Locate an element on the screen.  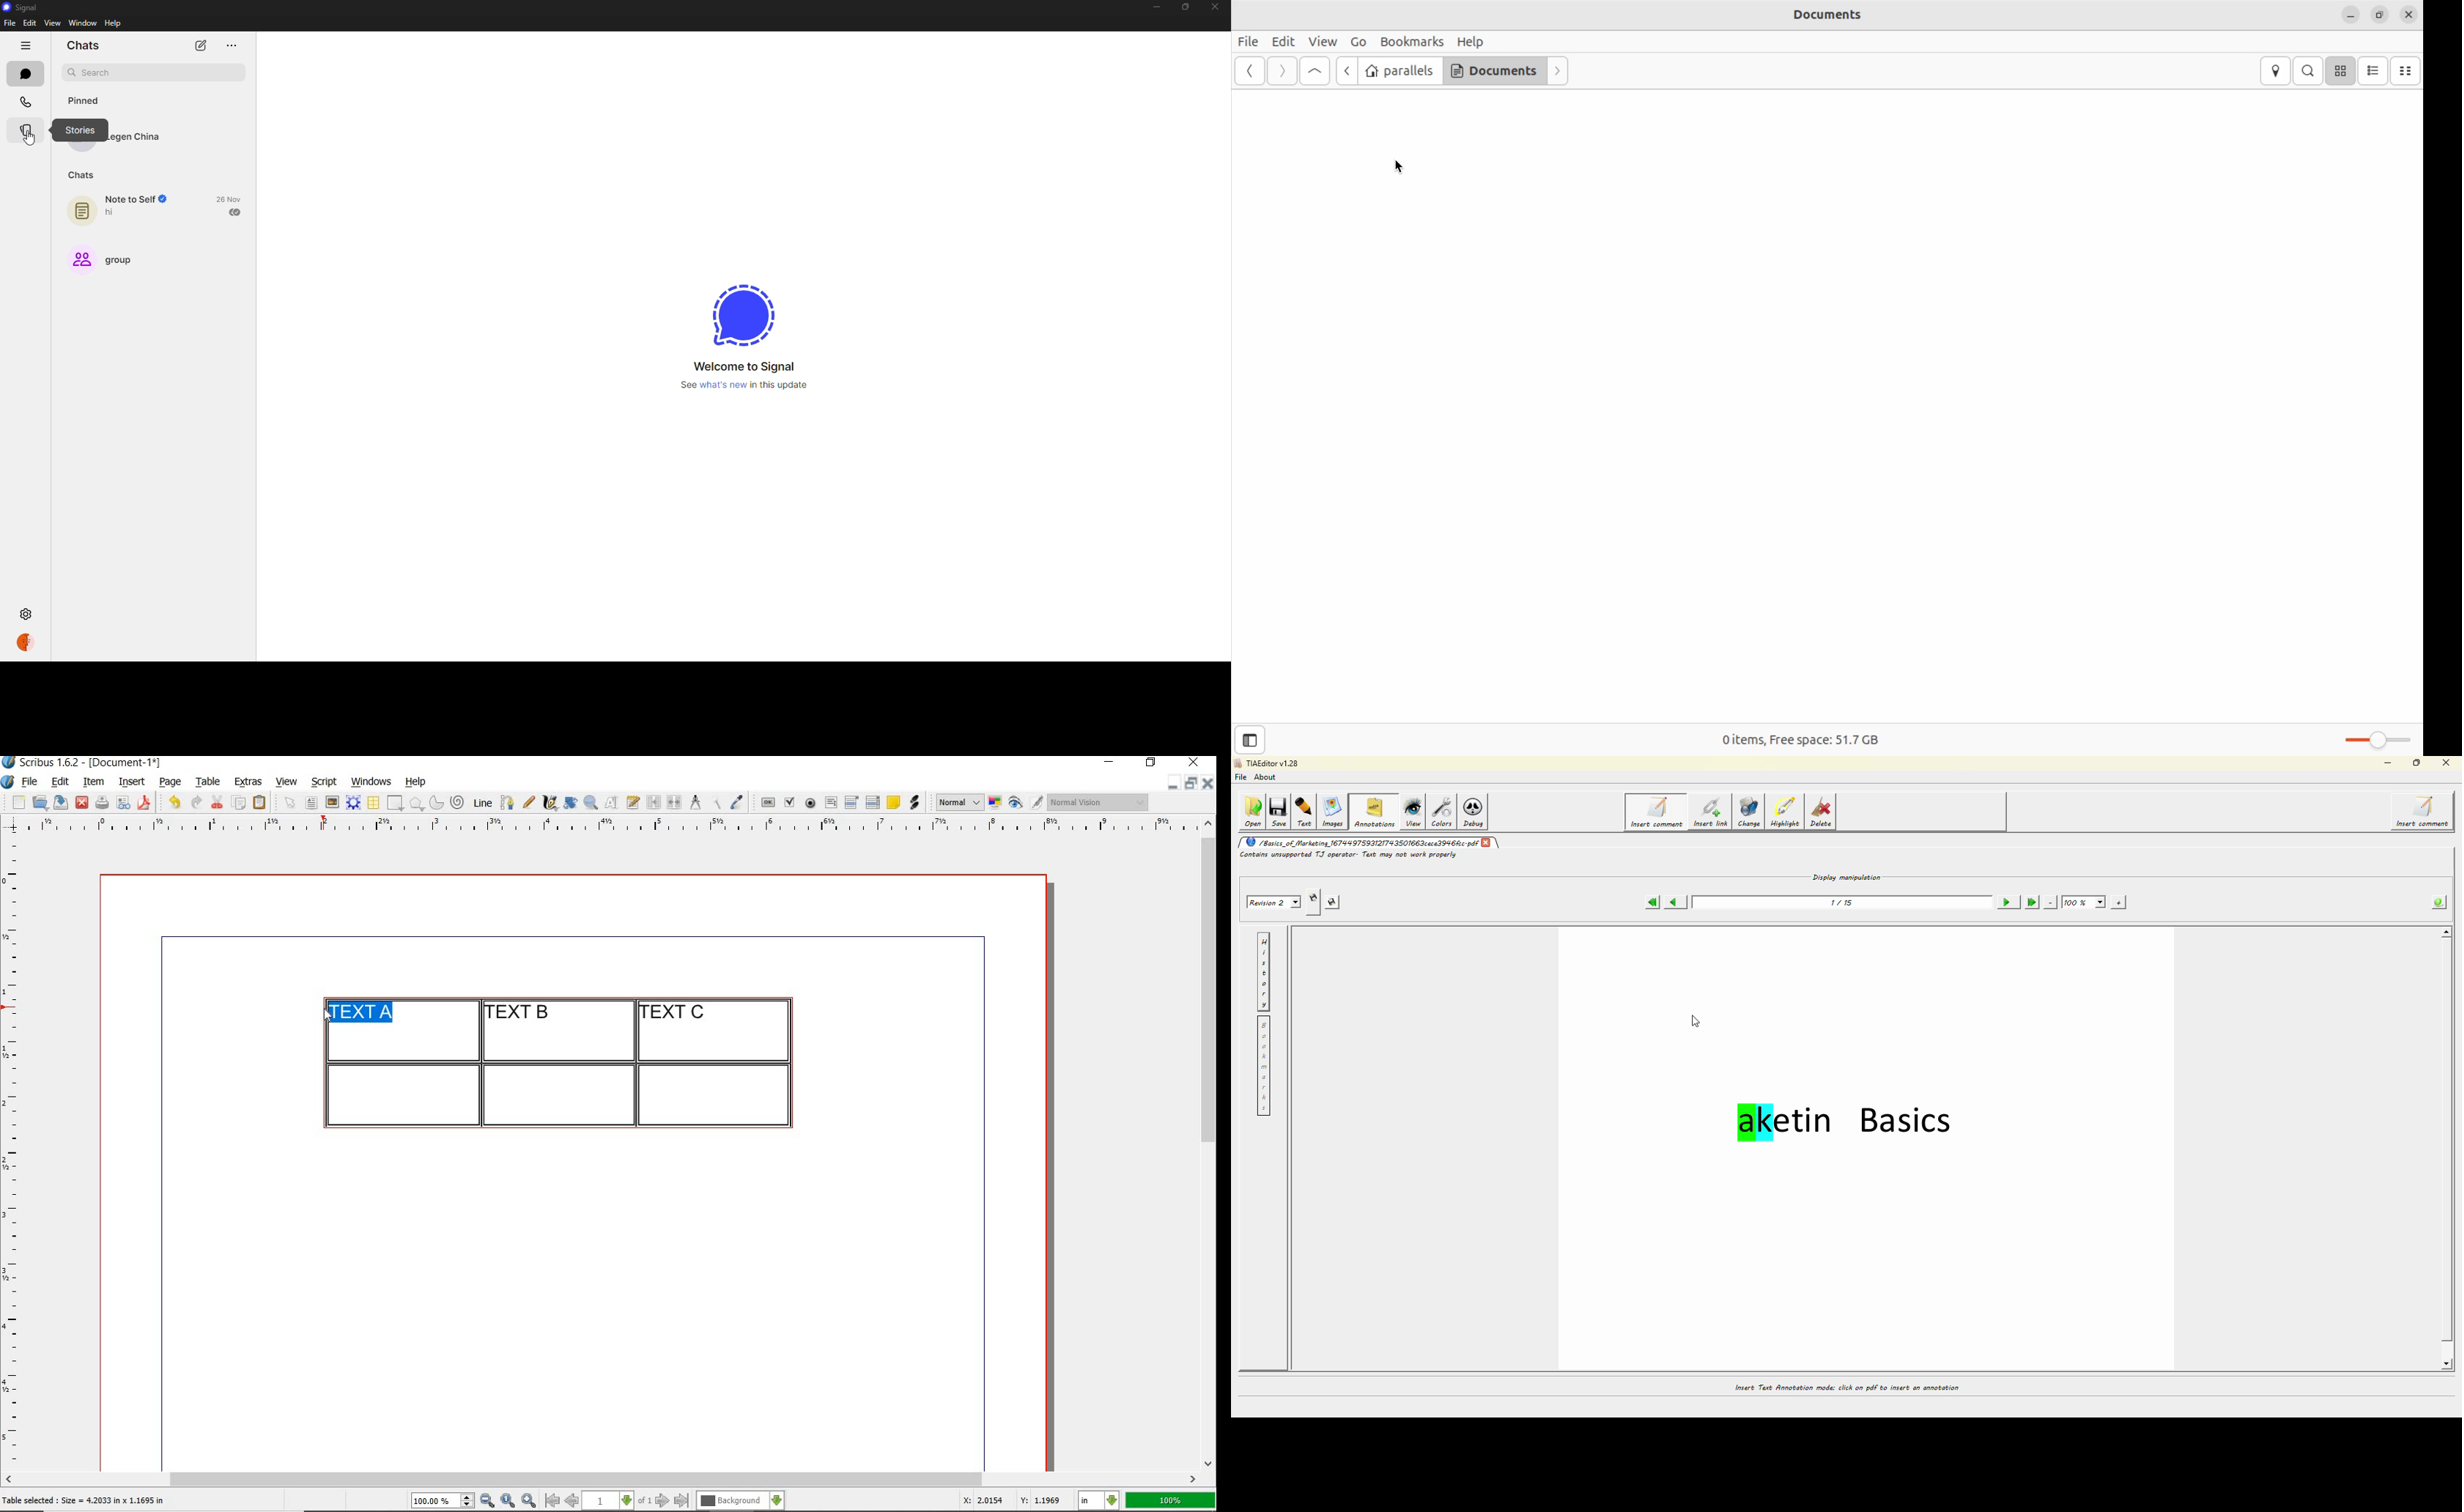
undo is located at coordinates (174, 802).